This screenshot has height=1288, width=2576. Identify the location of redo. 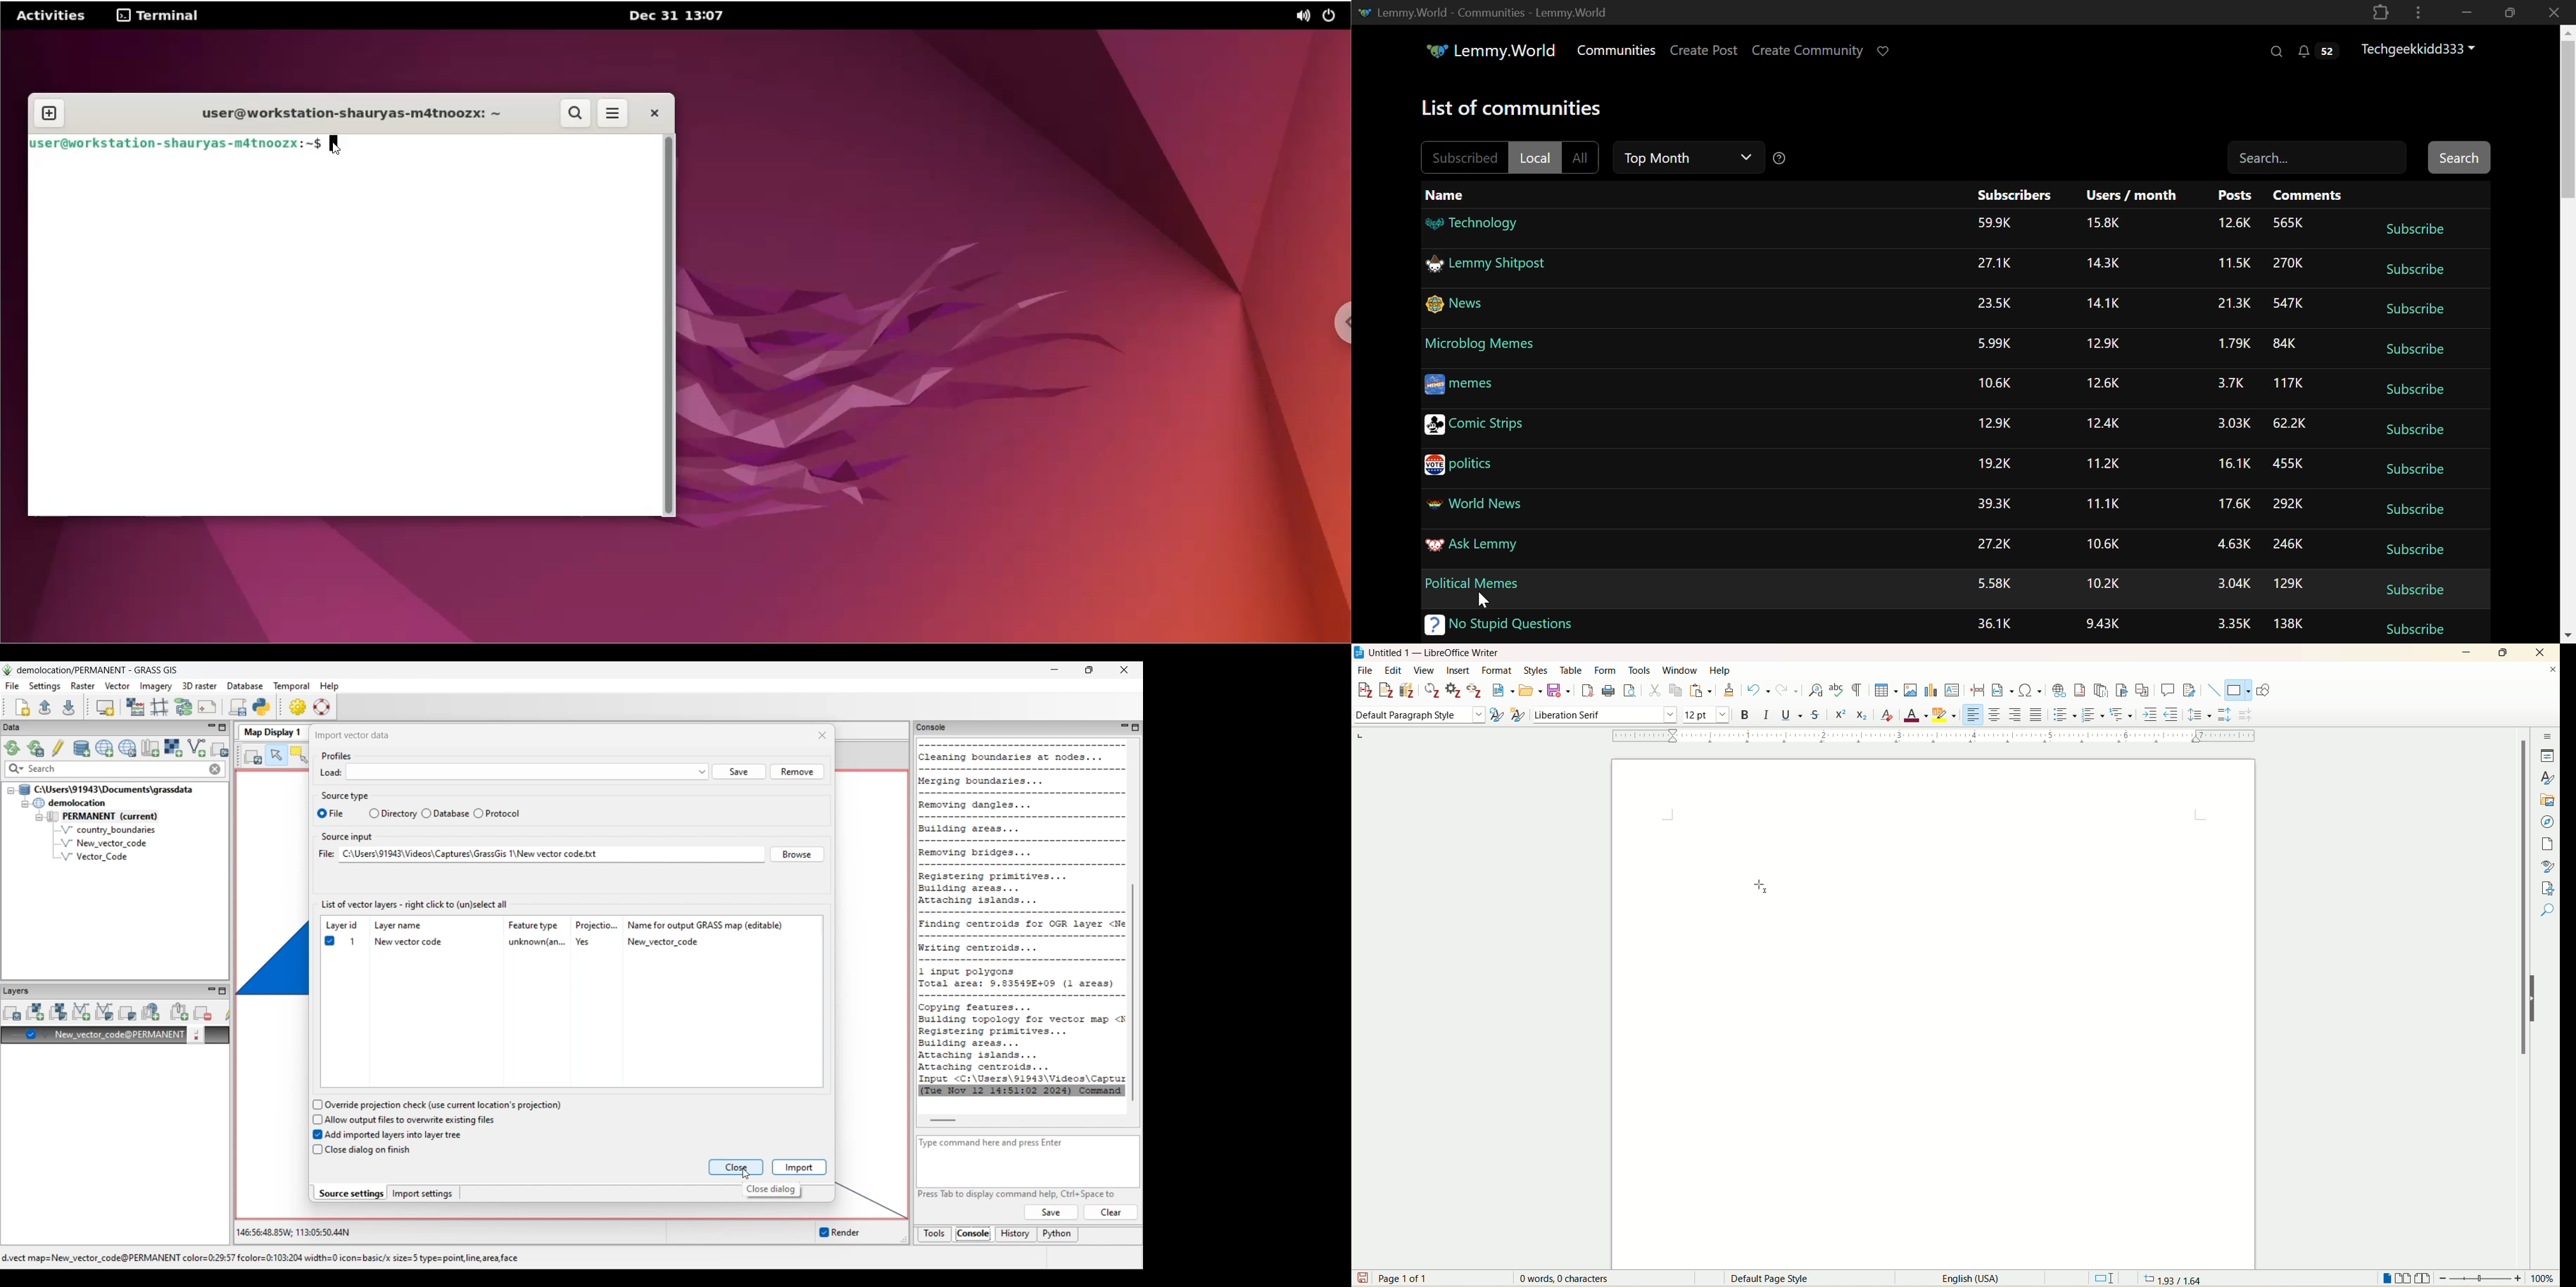
(1785, 691).